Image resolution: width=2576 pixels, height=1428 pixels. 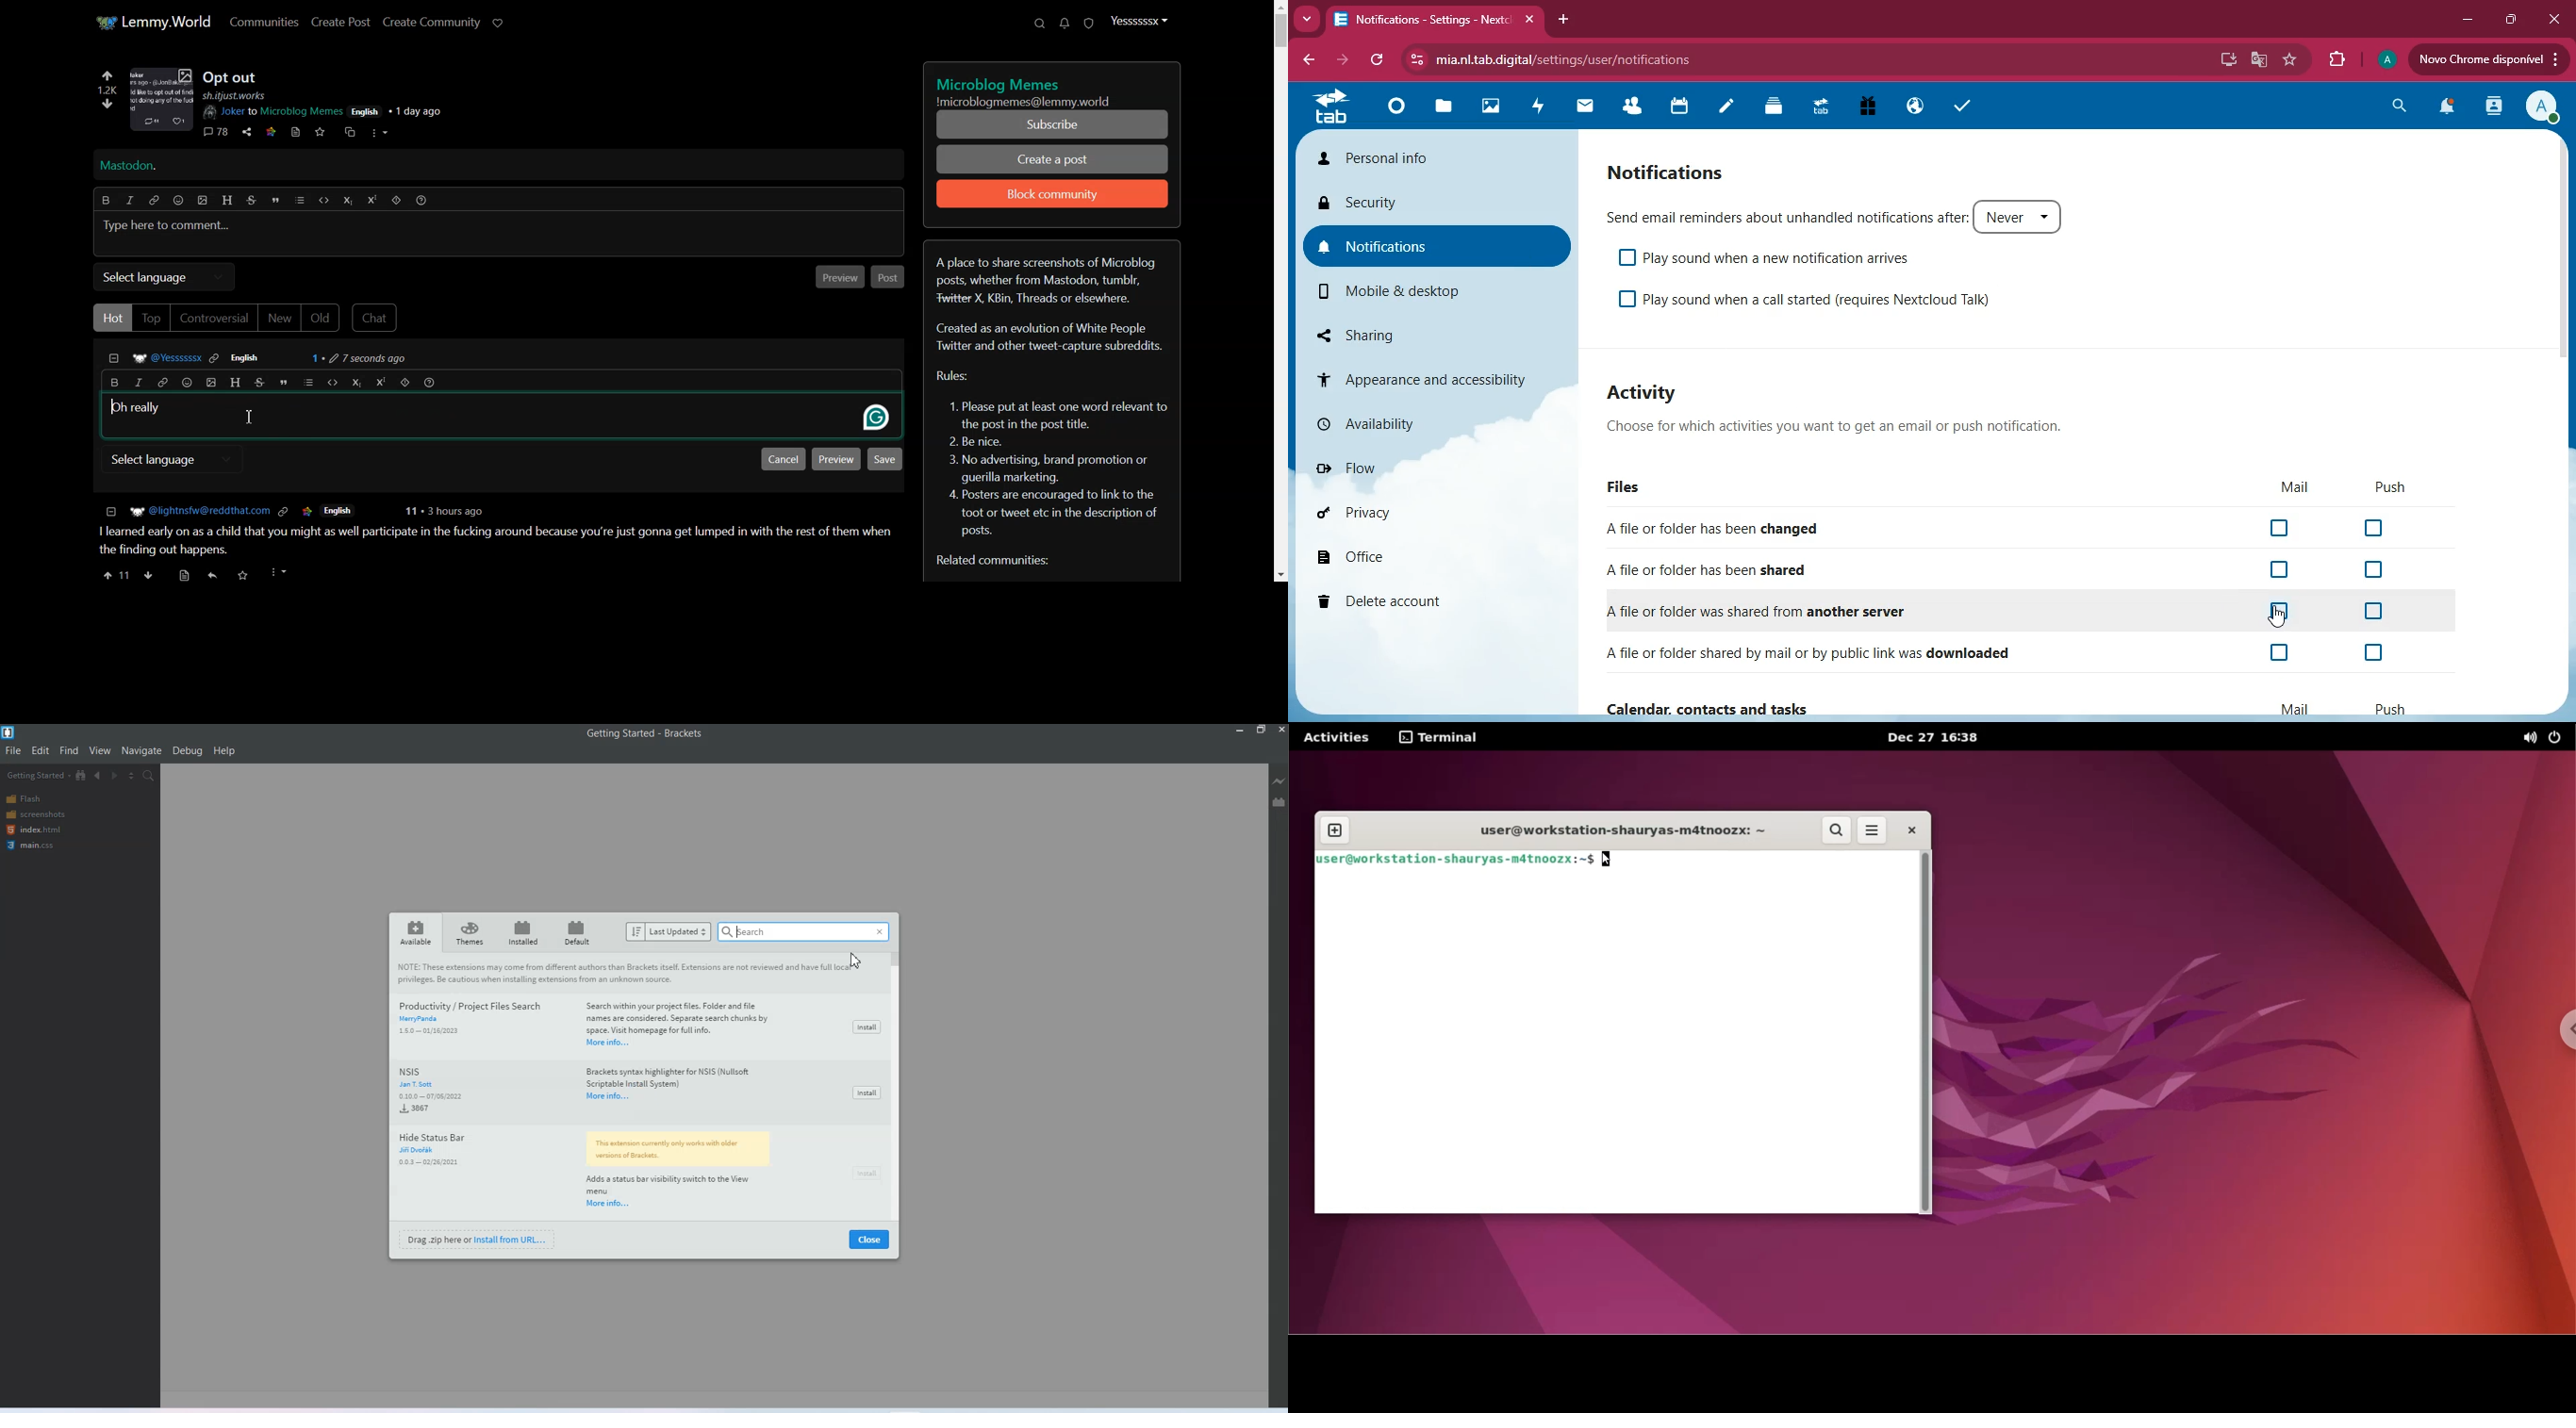 I want to click on Maximise, so click(x=1261, y=730).